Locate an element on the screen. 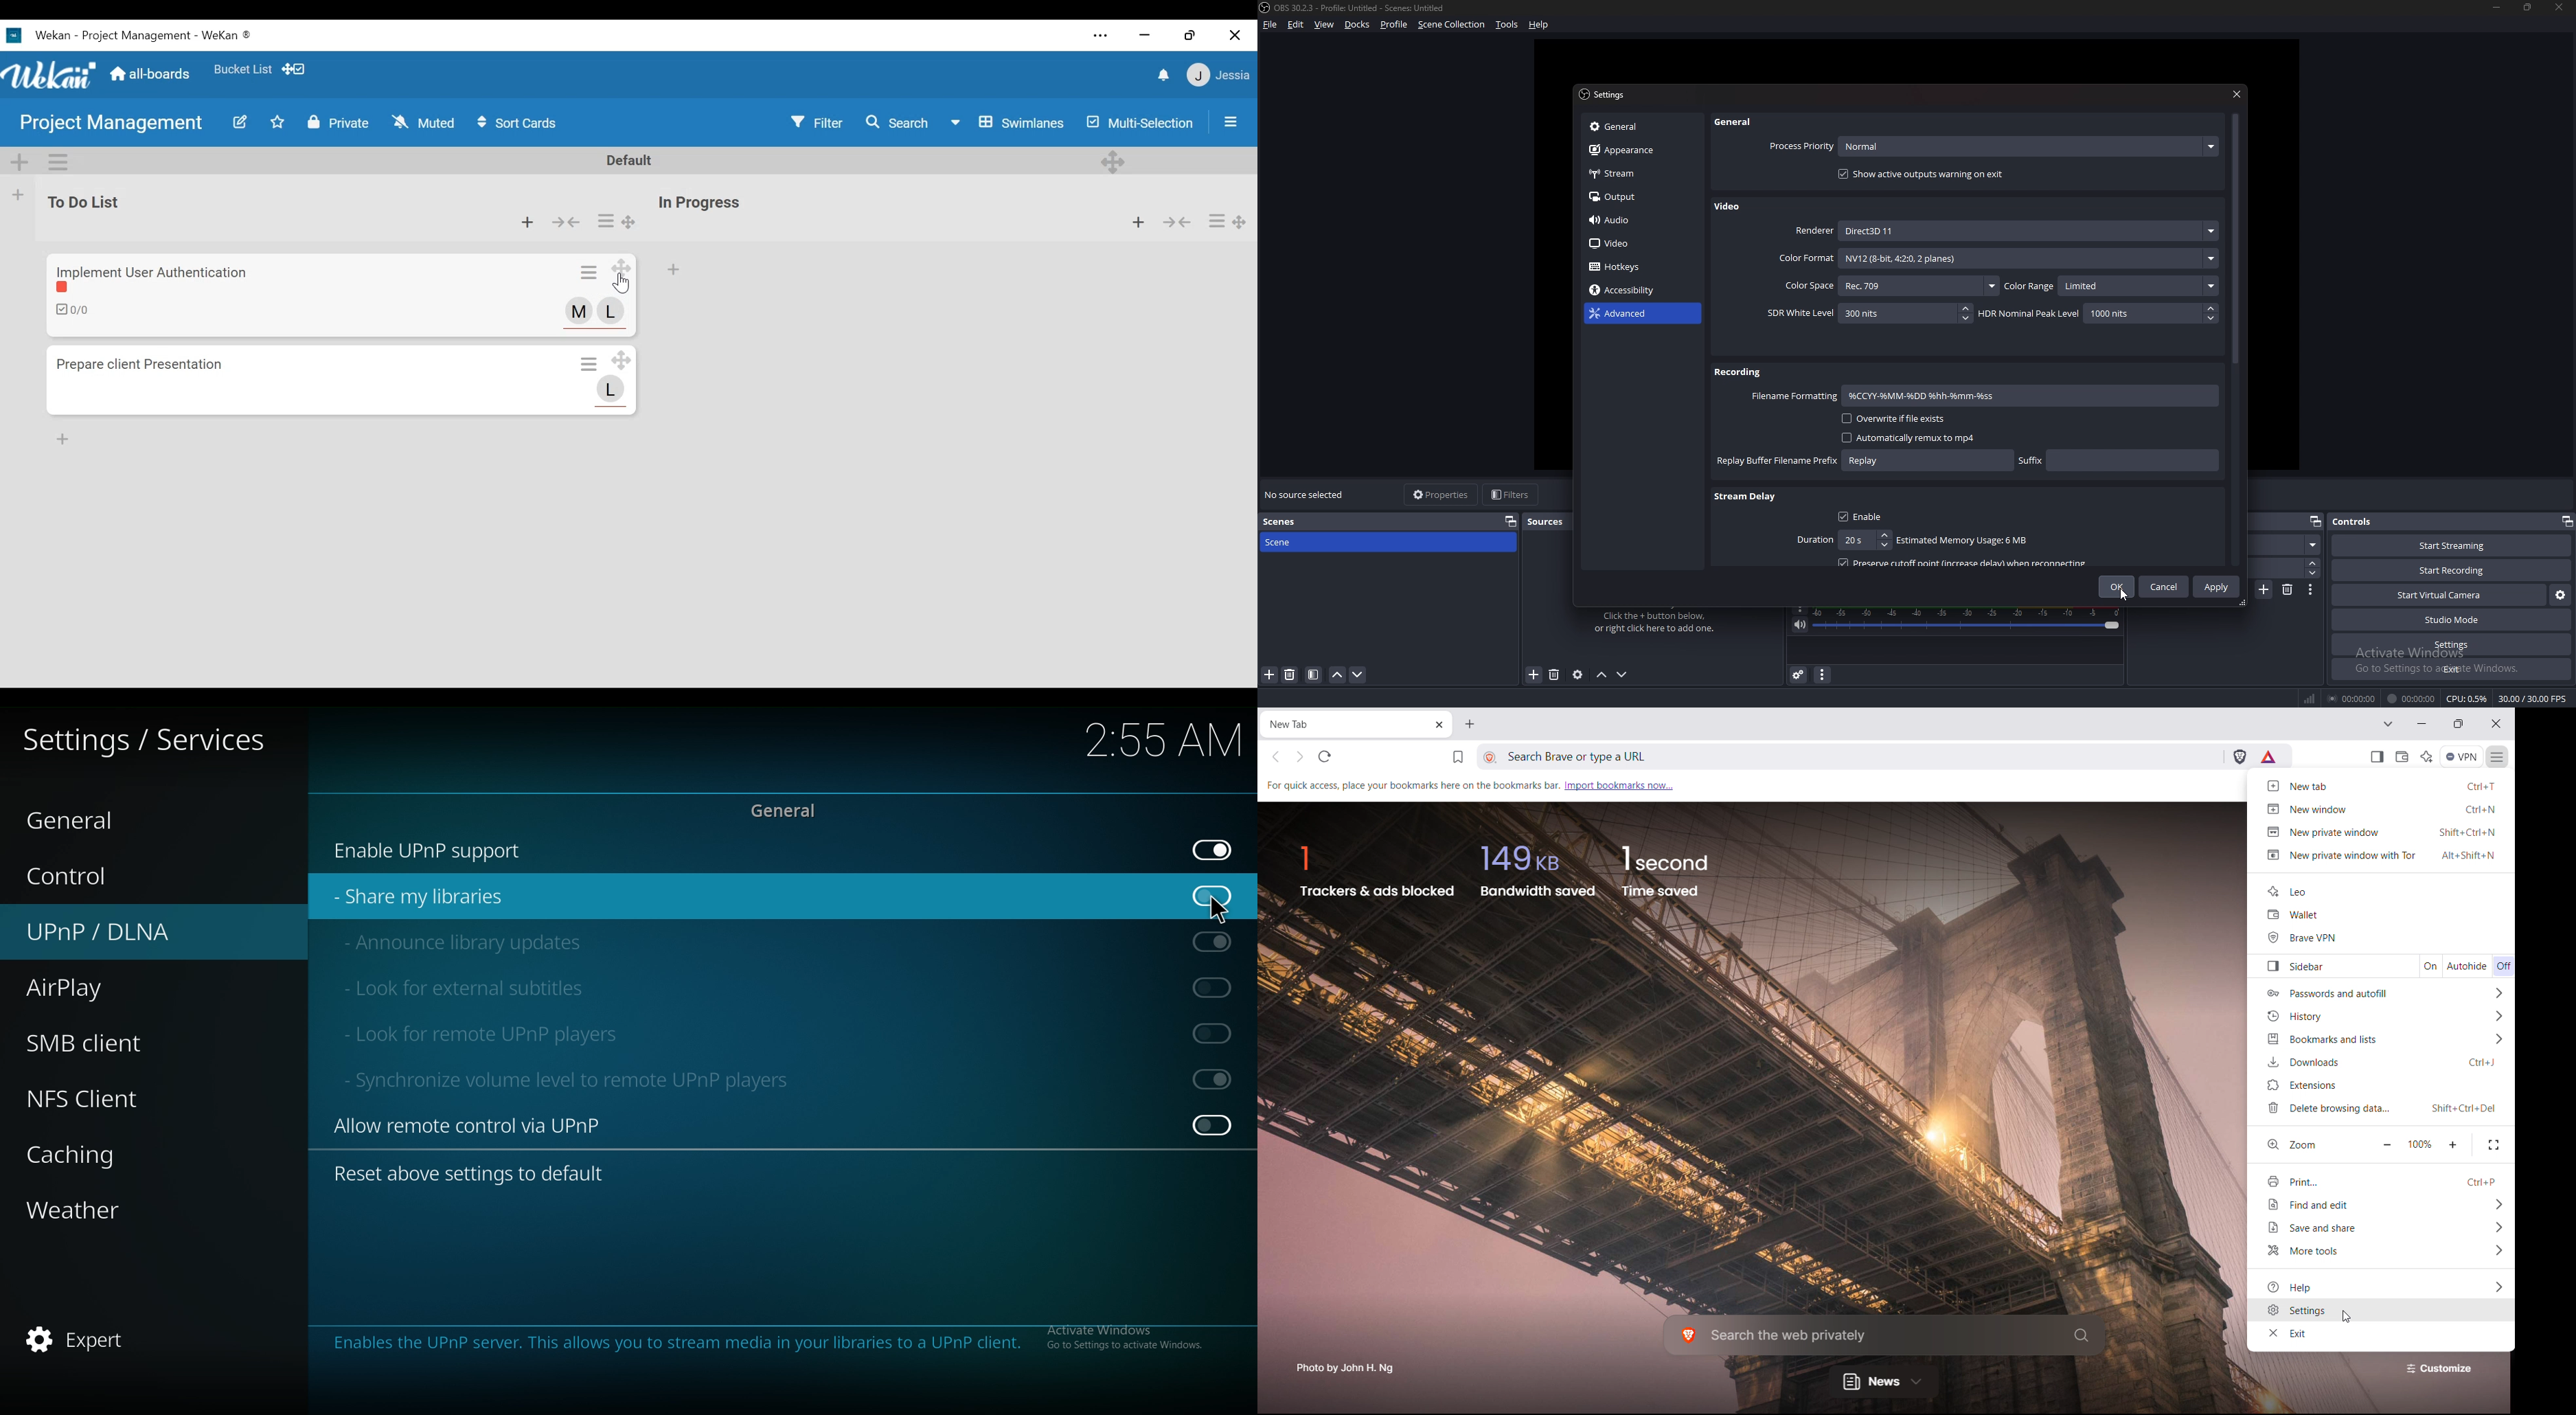 The image size is (2576, 1428). off (Greyed out) is located at coordinates (1216, 1033).